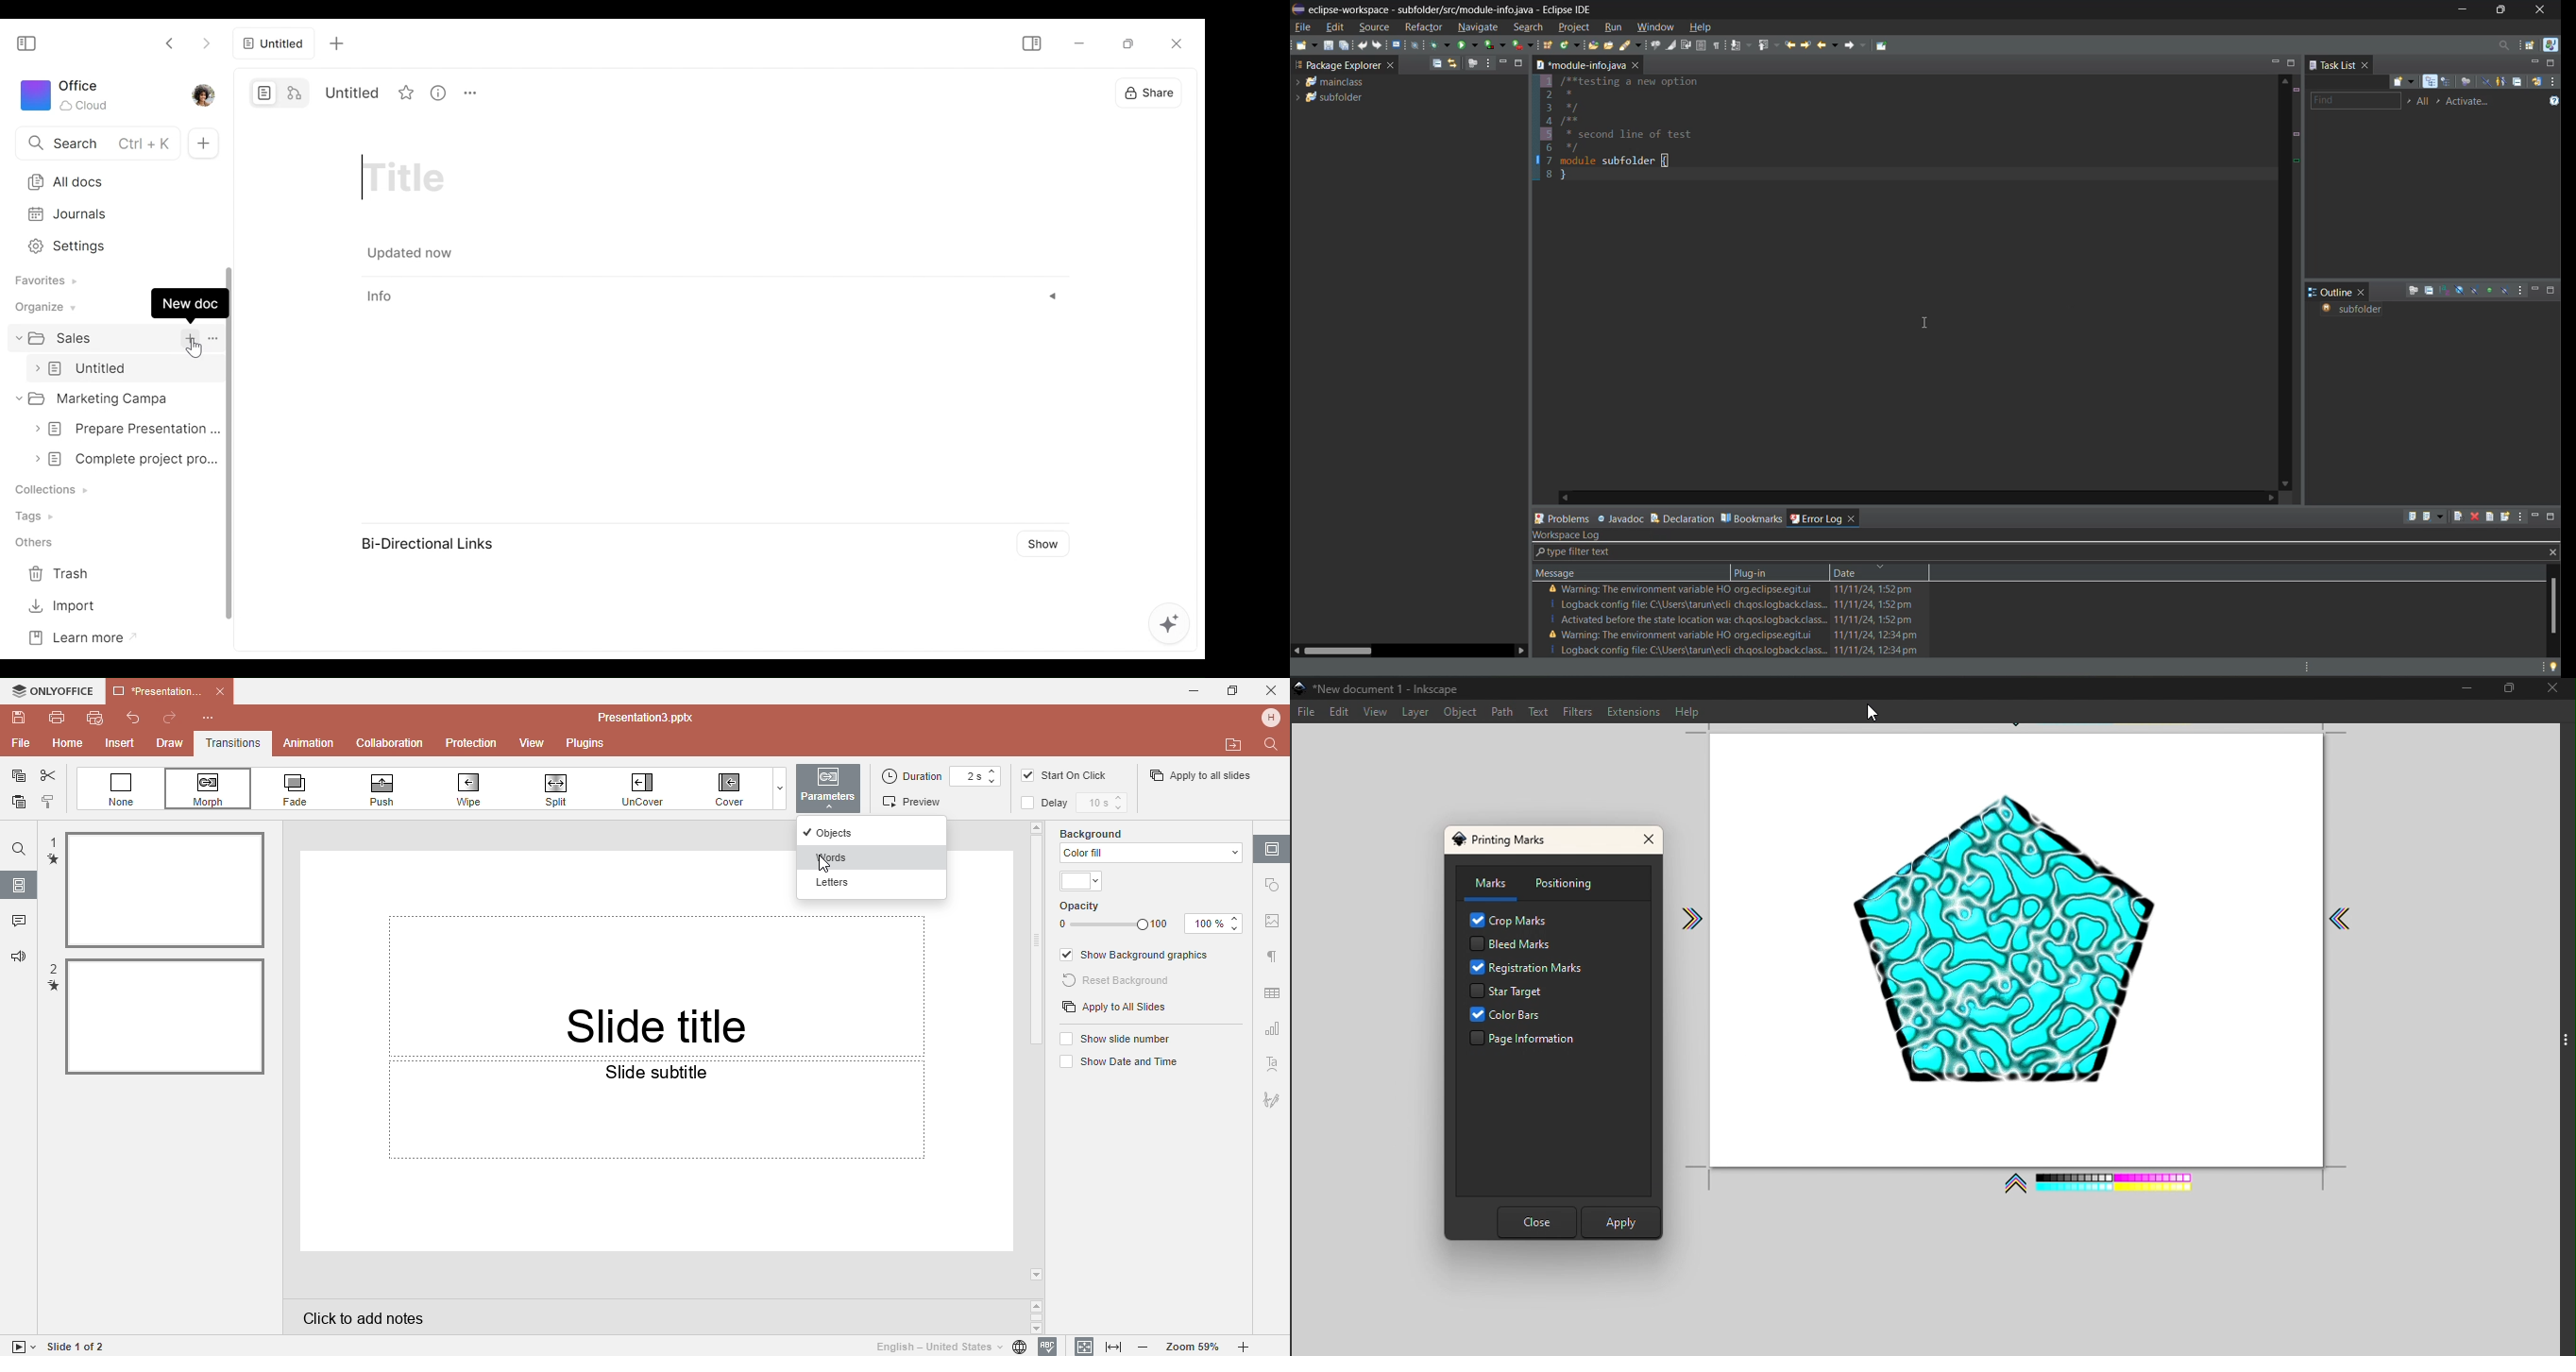  I want to click on Start slide show, so click(20, 1347).